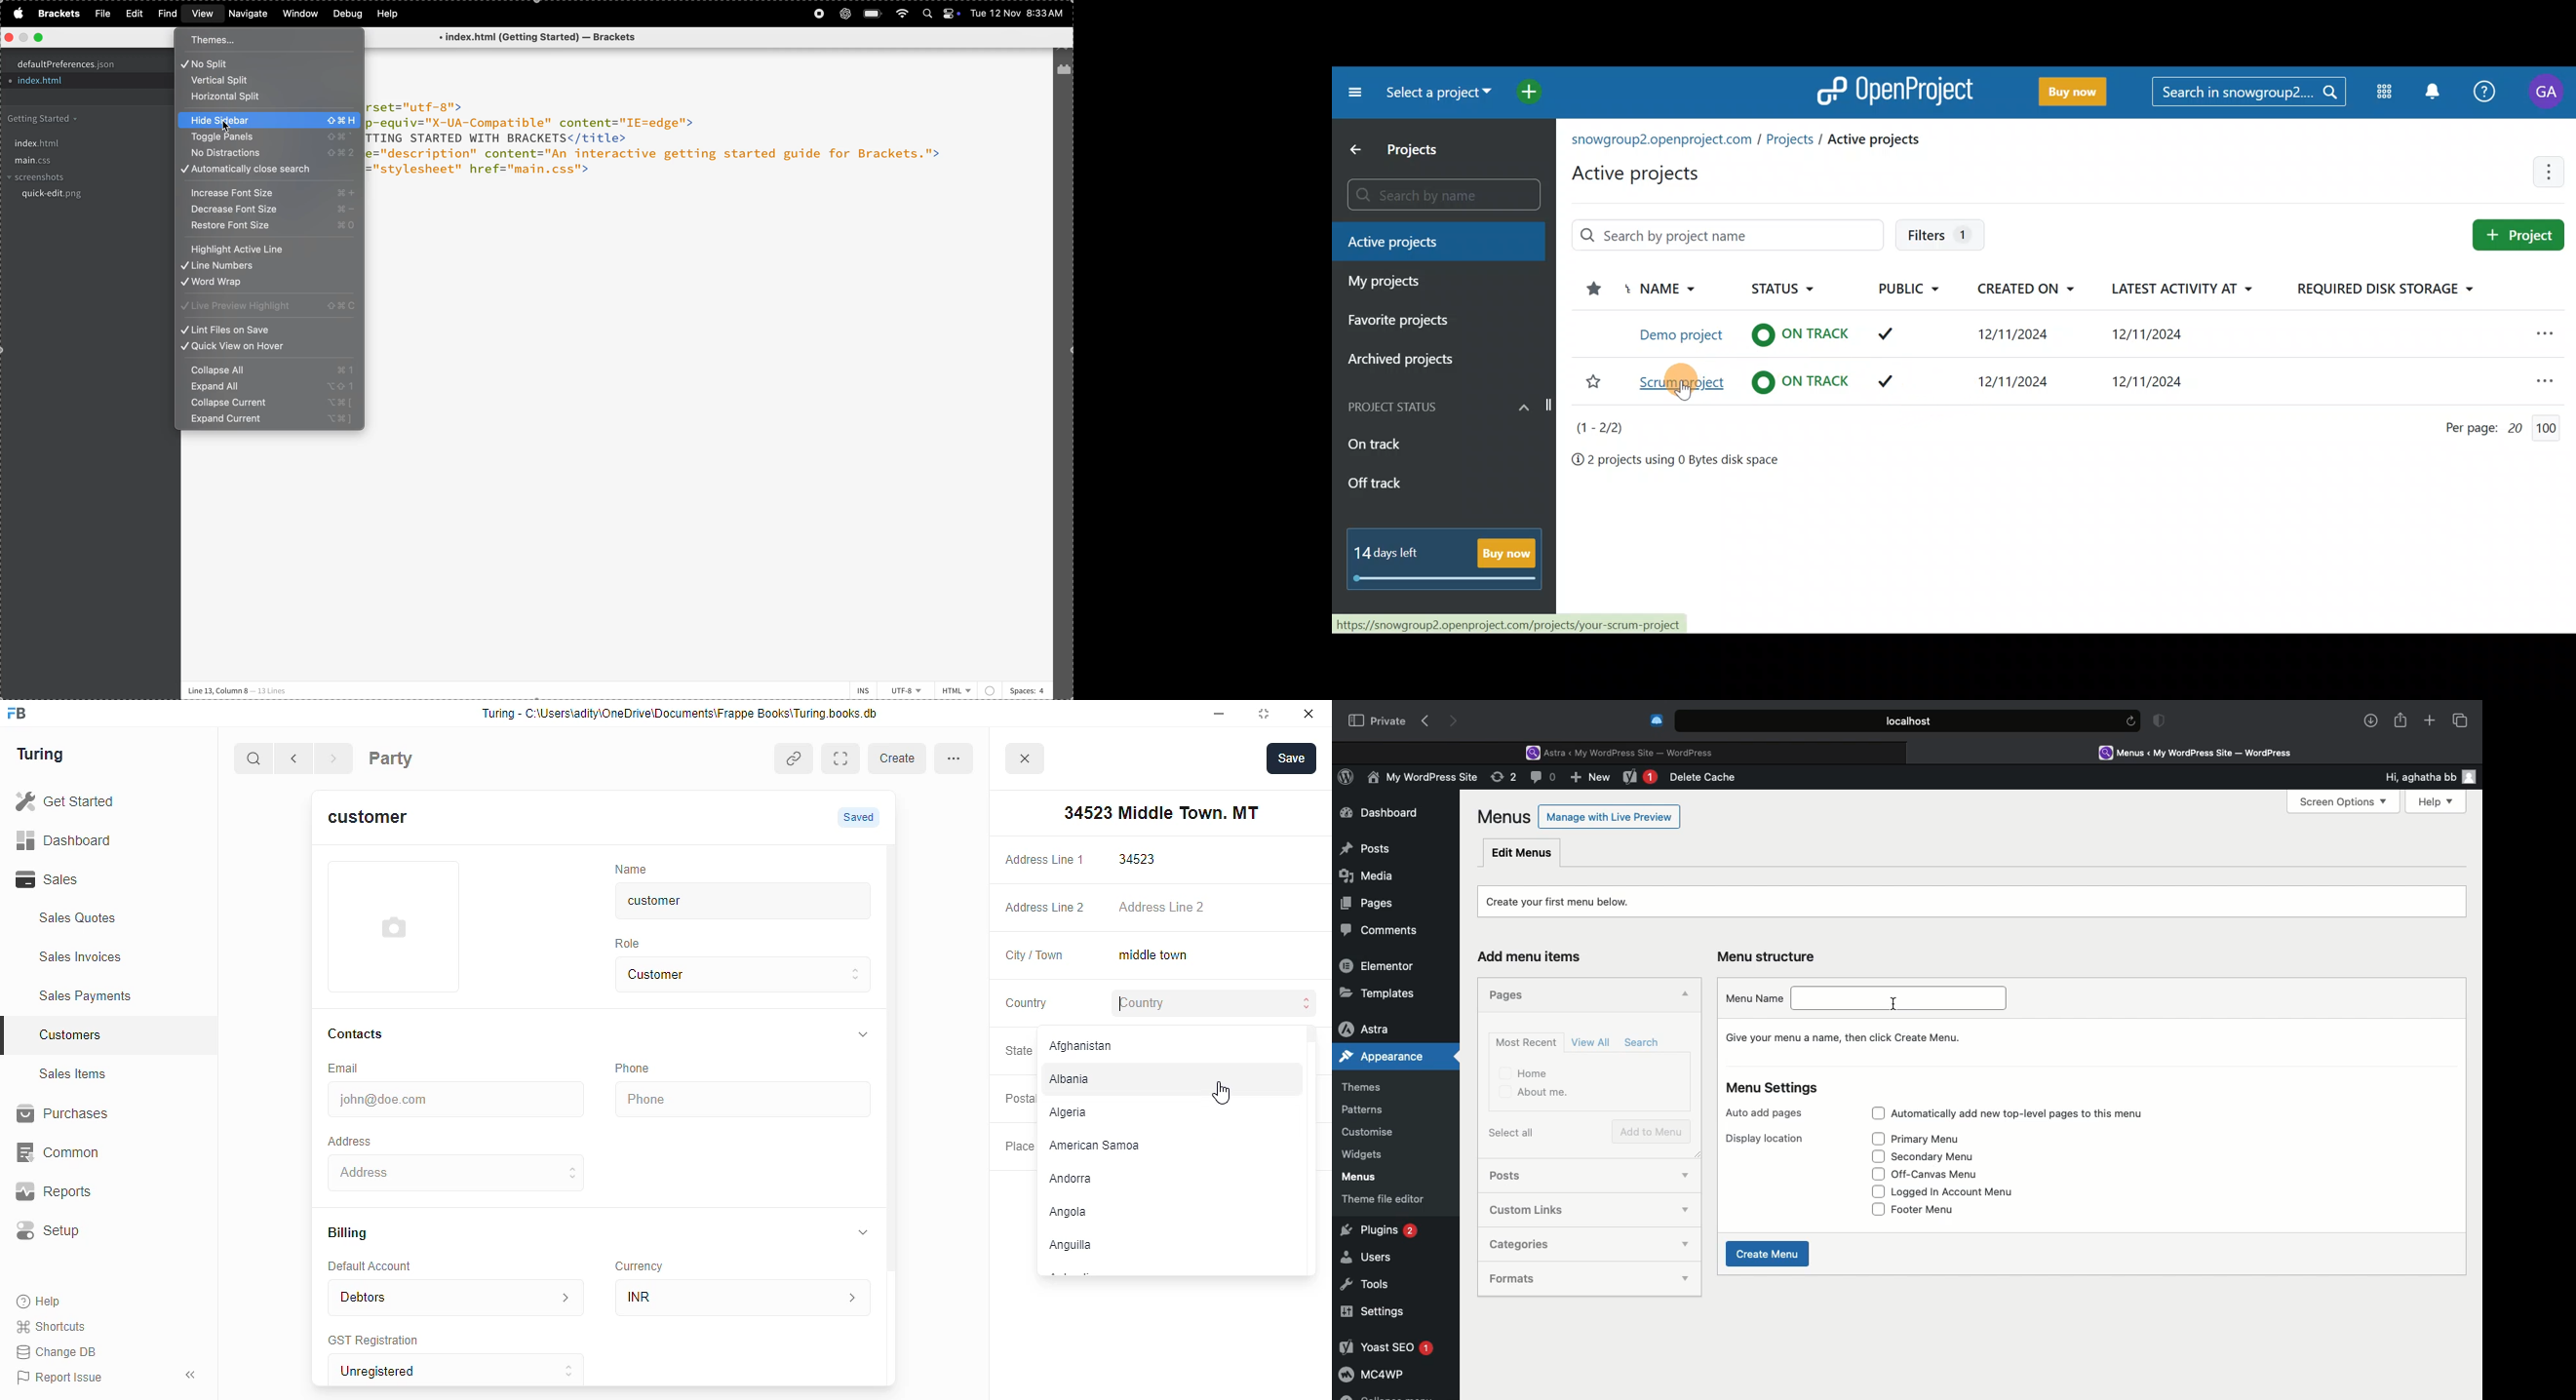 The image size is (2576, 1400). Describe the element at coordinates (1034, 957) in the screenshot. I see `City / Town` at that location.